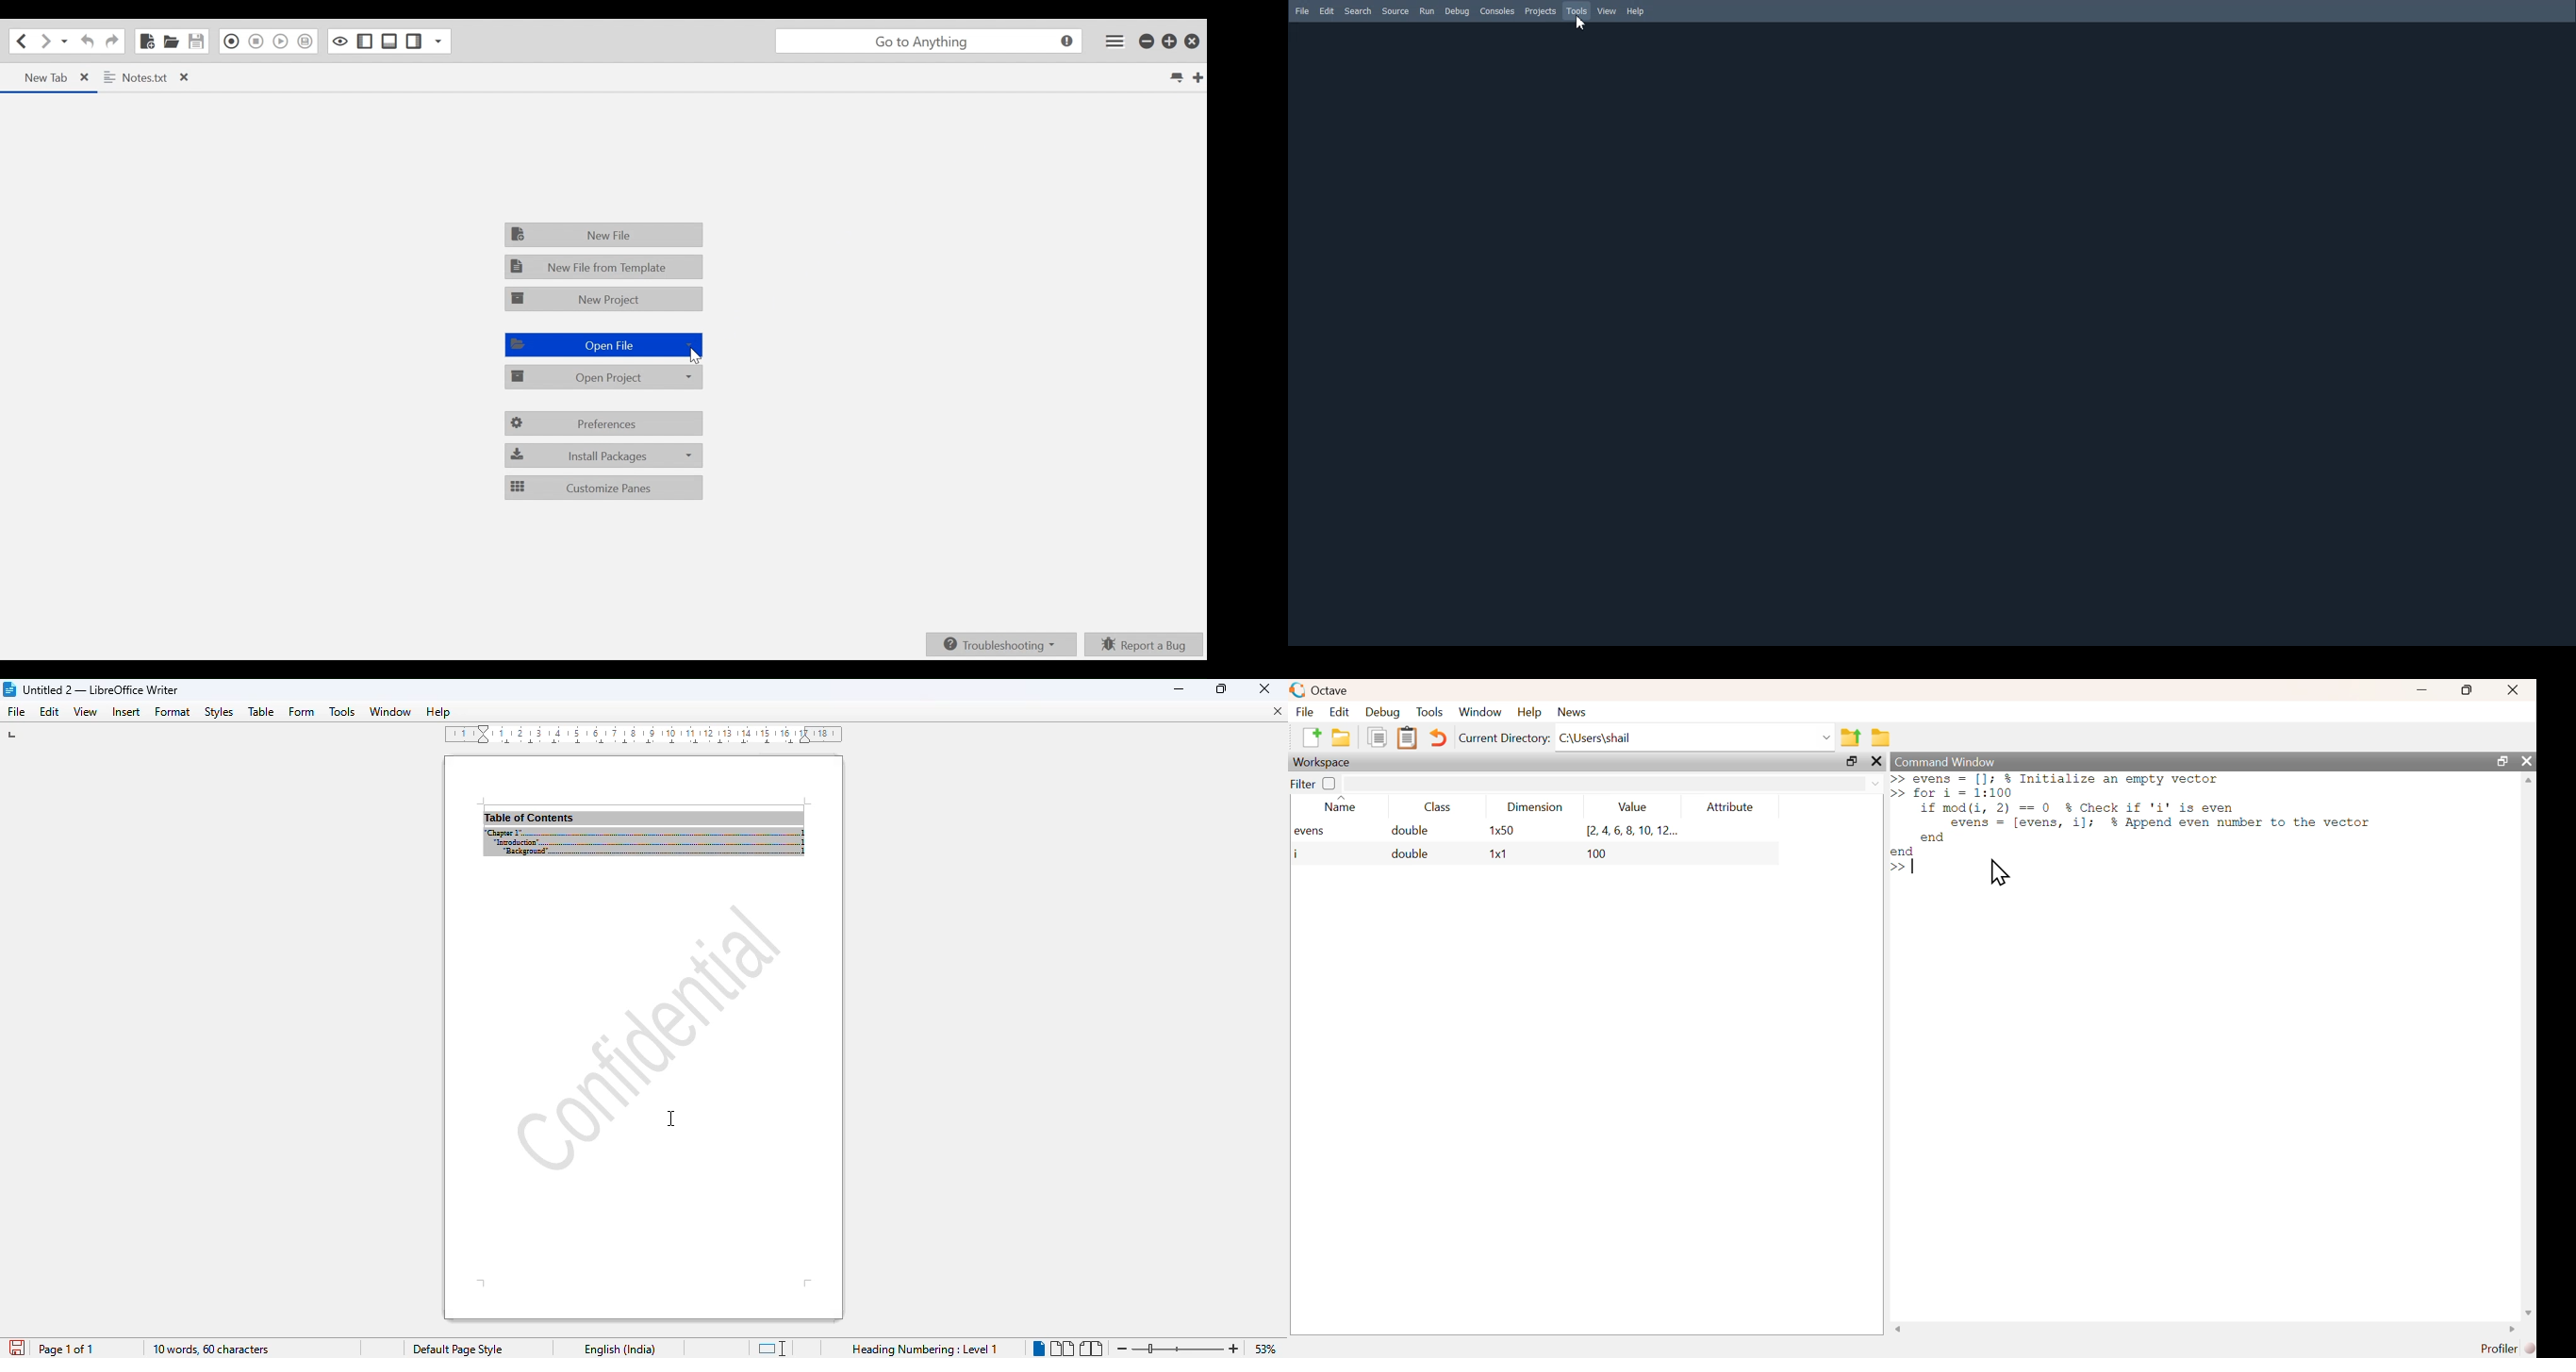 The image size is (2576, 1372). Describe the element at coordinates (1275, 710) in the screenshot. I see `close` at that location.